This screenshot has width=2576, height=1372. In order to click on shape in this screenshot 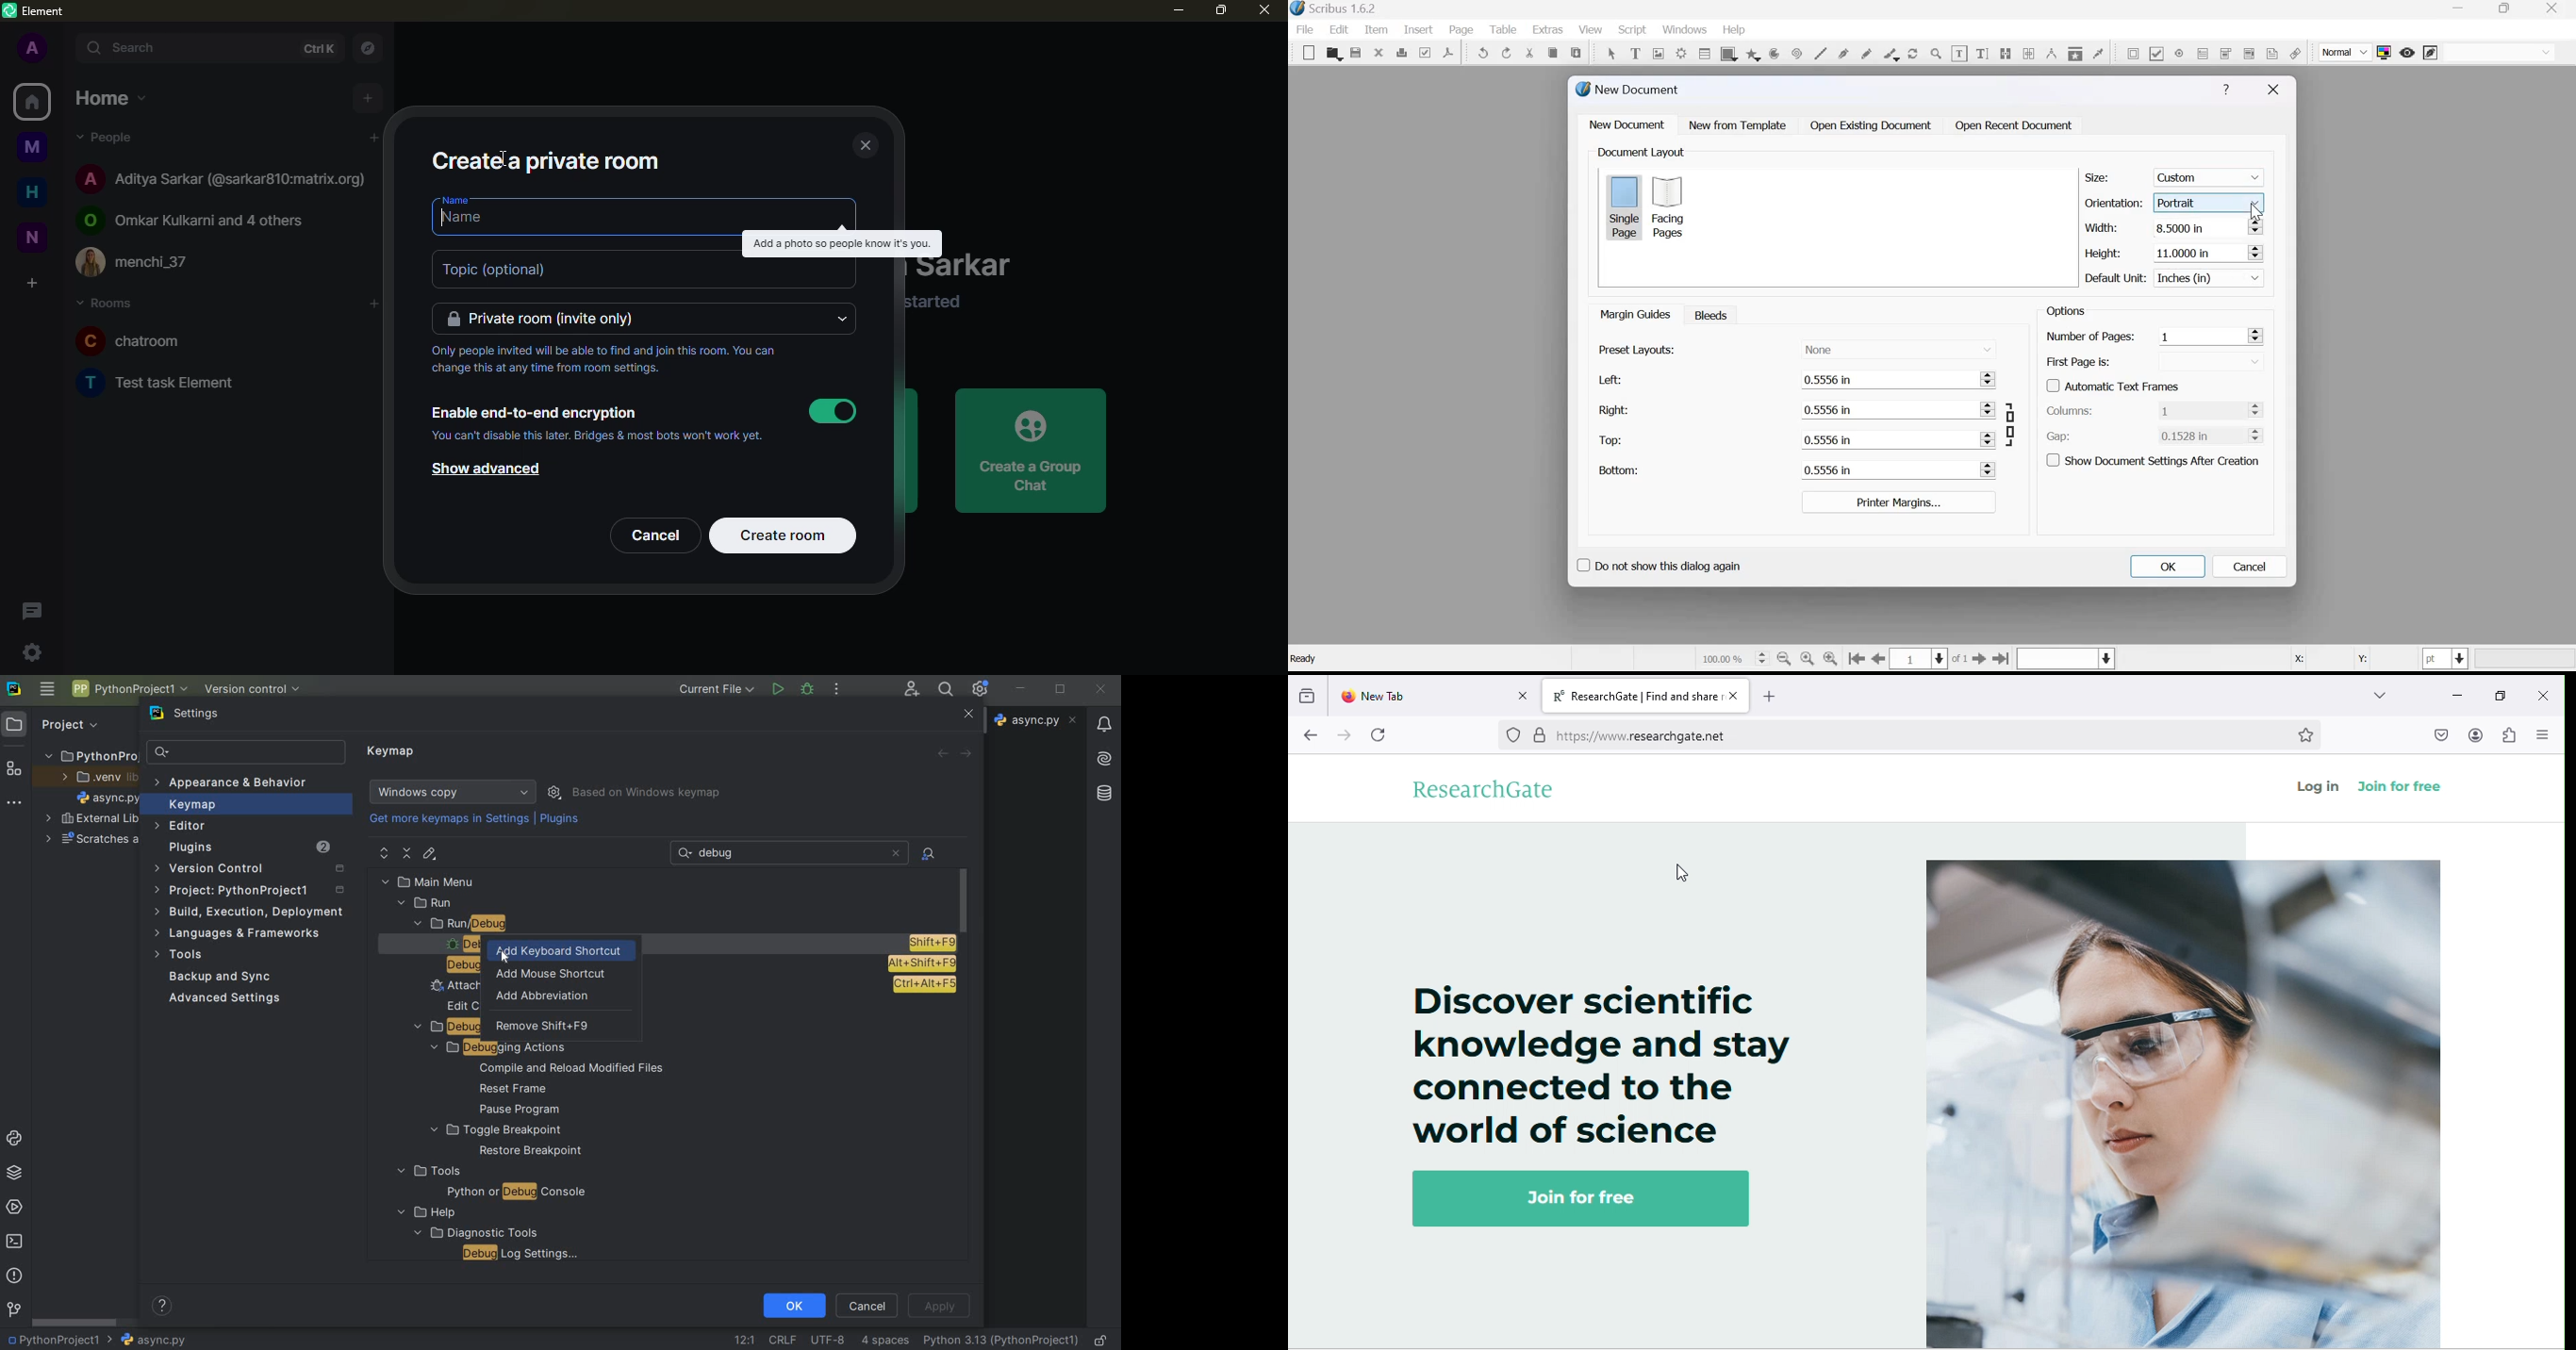, I will do `click(1727, 53)`.